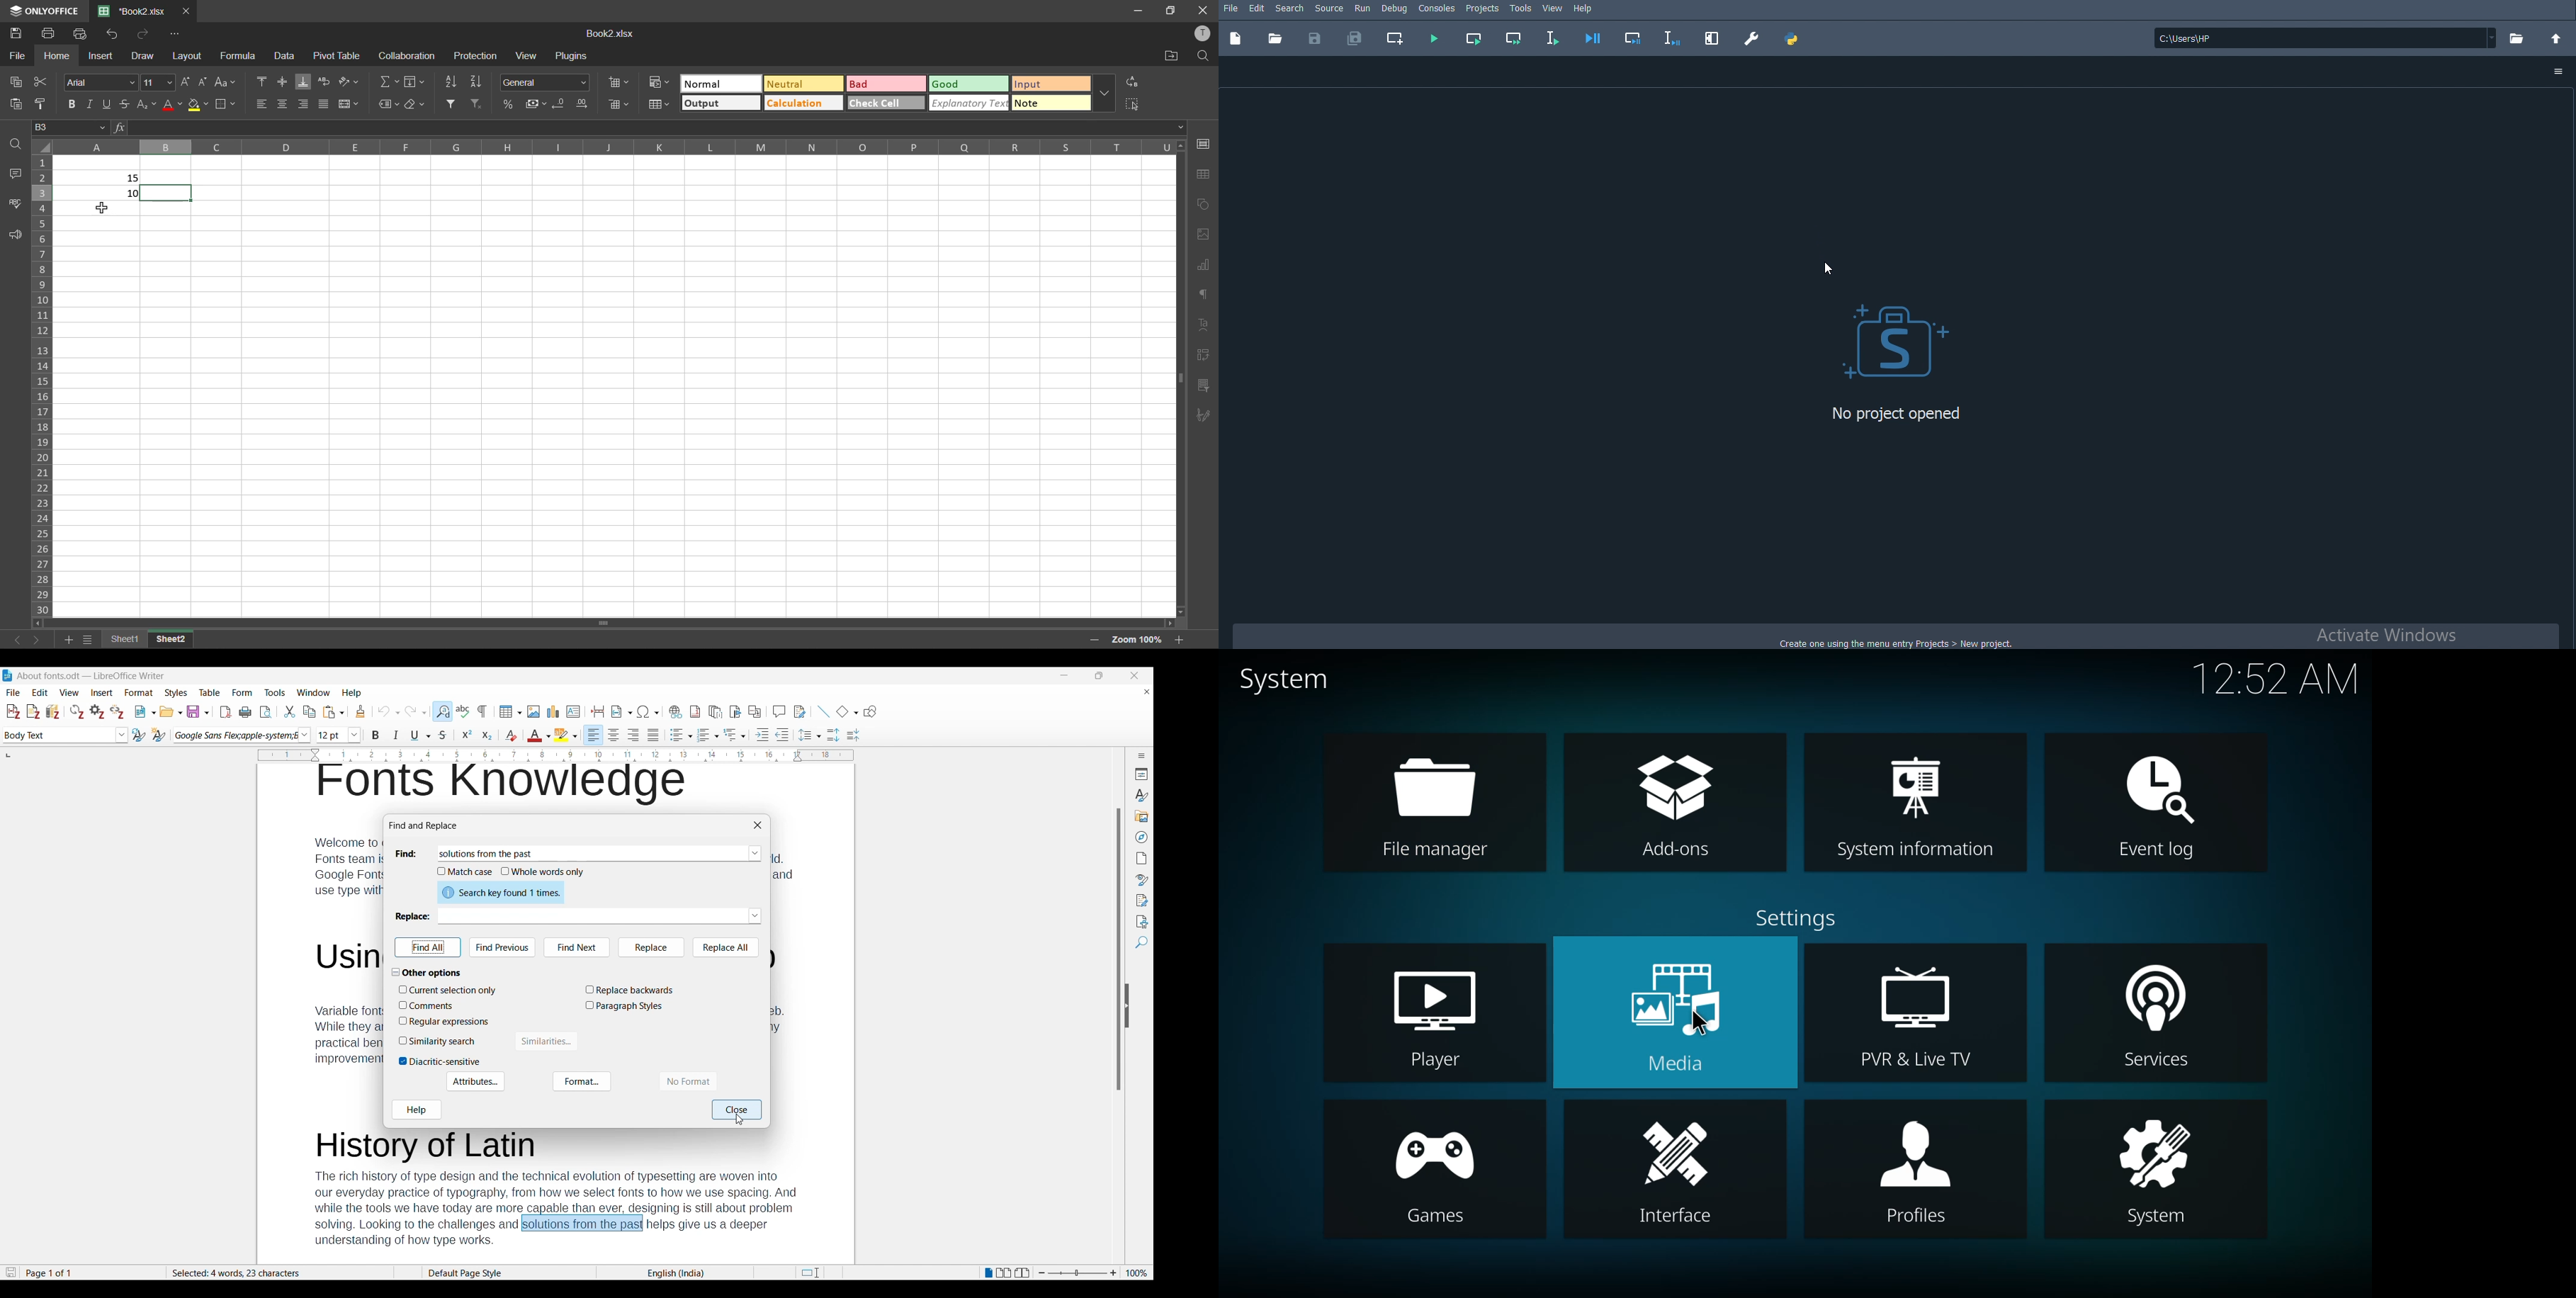  I want to click on Toggle for Paragraph Styles, so click(625, 1007).